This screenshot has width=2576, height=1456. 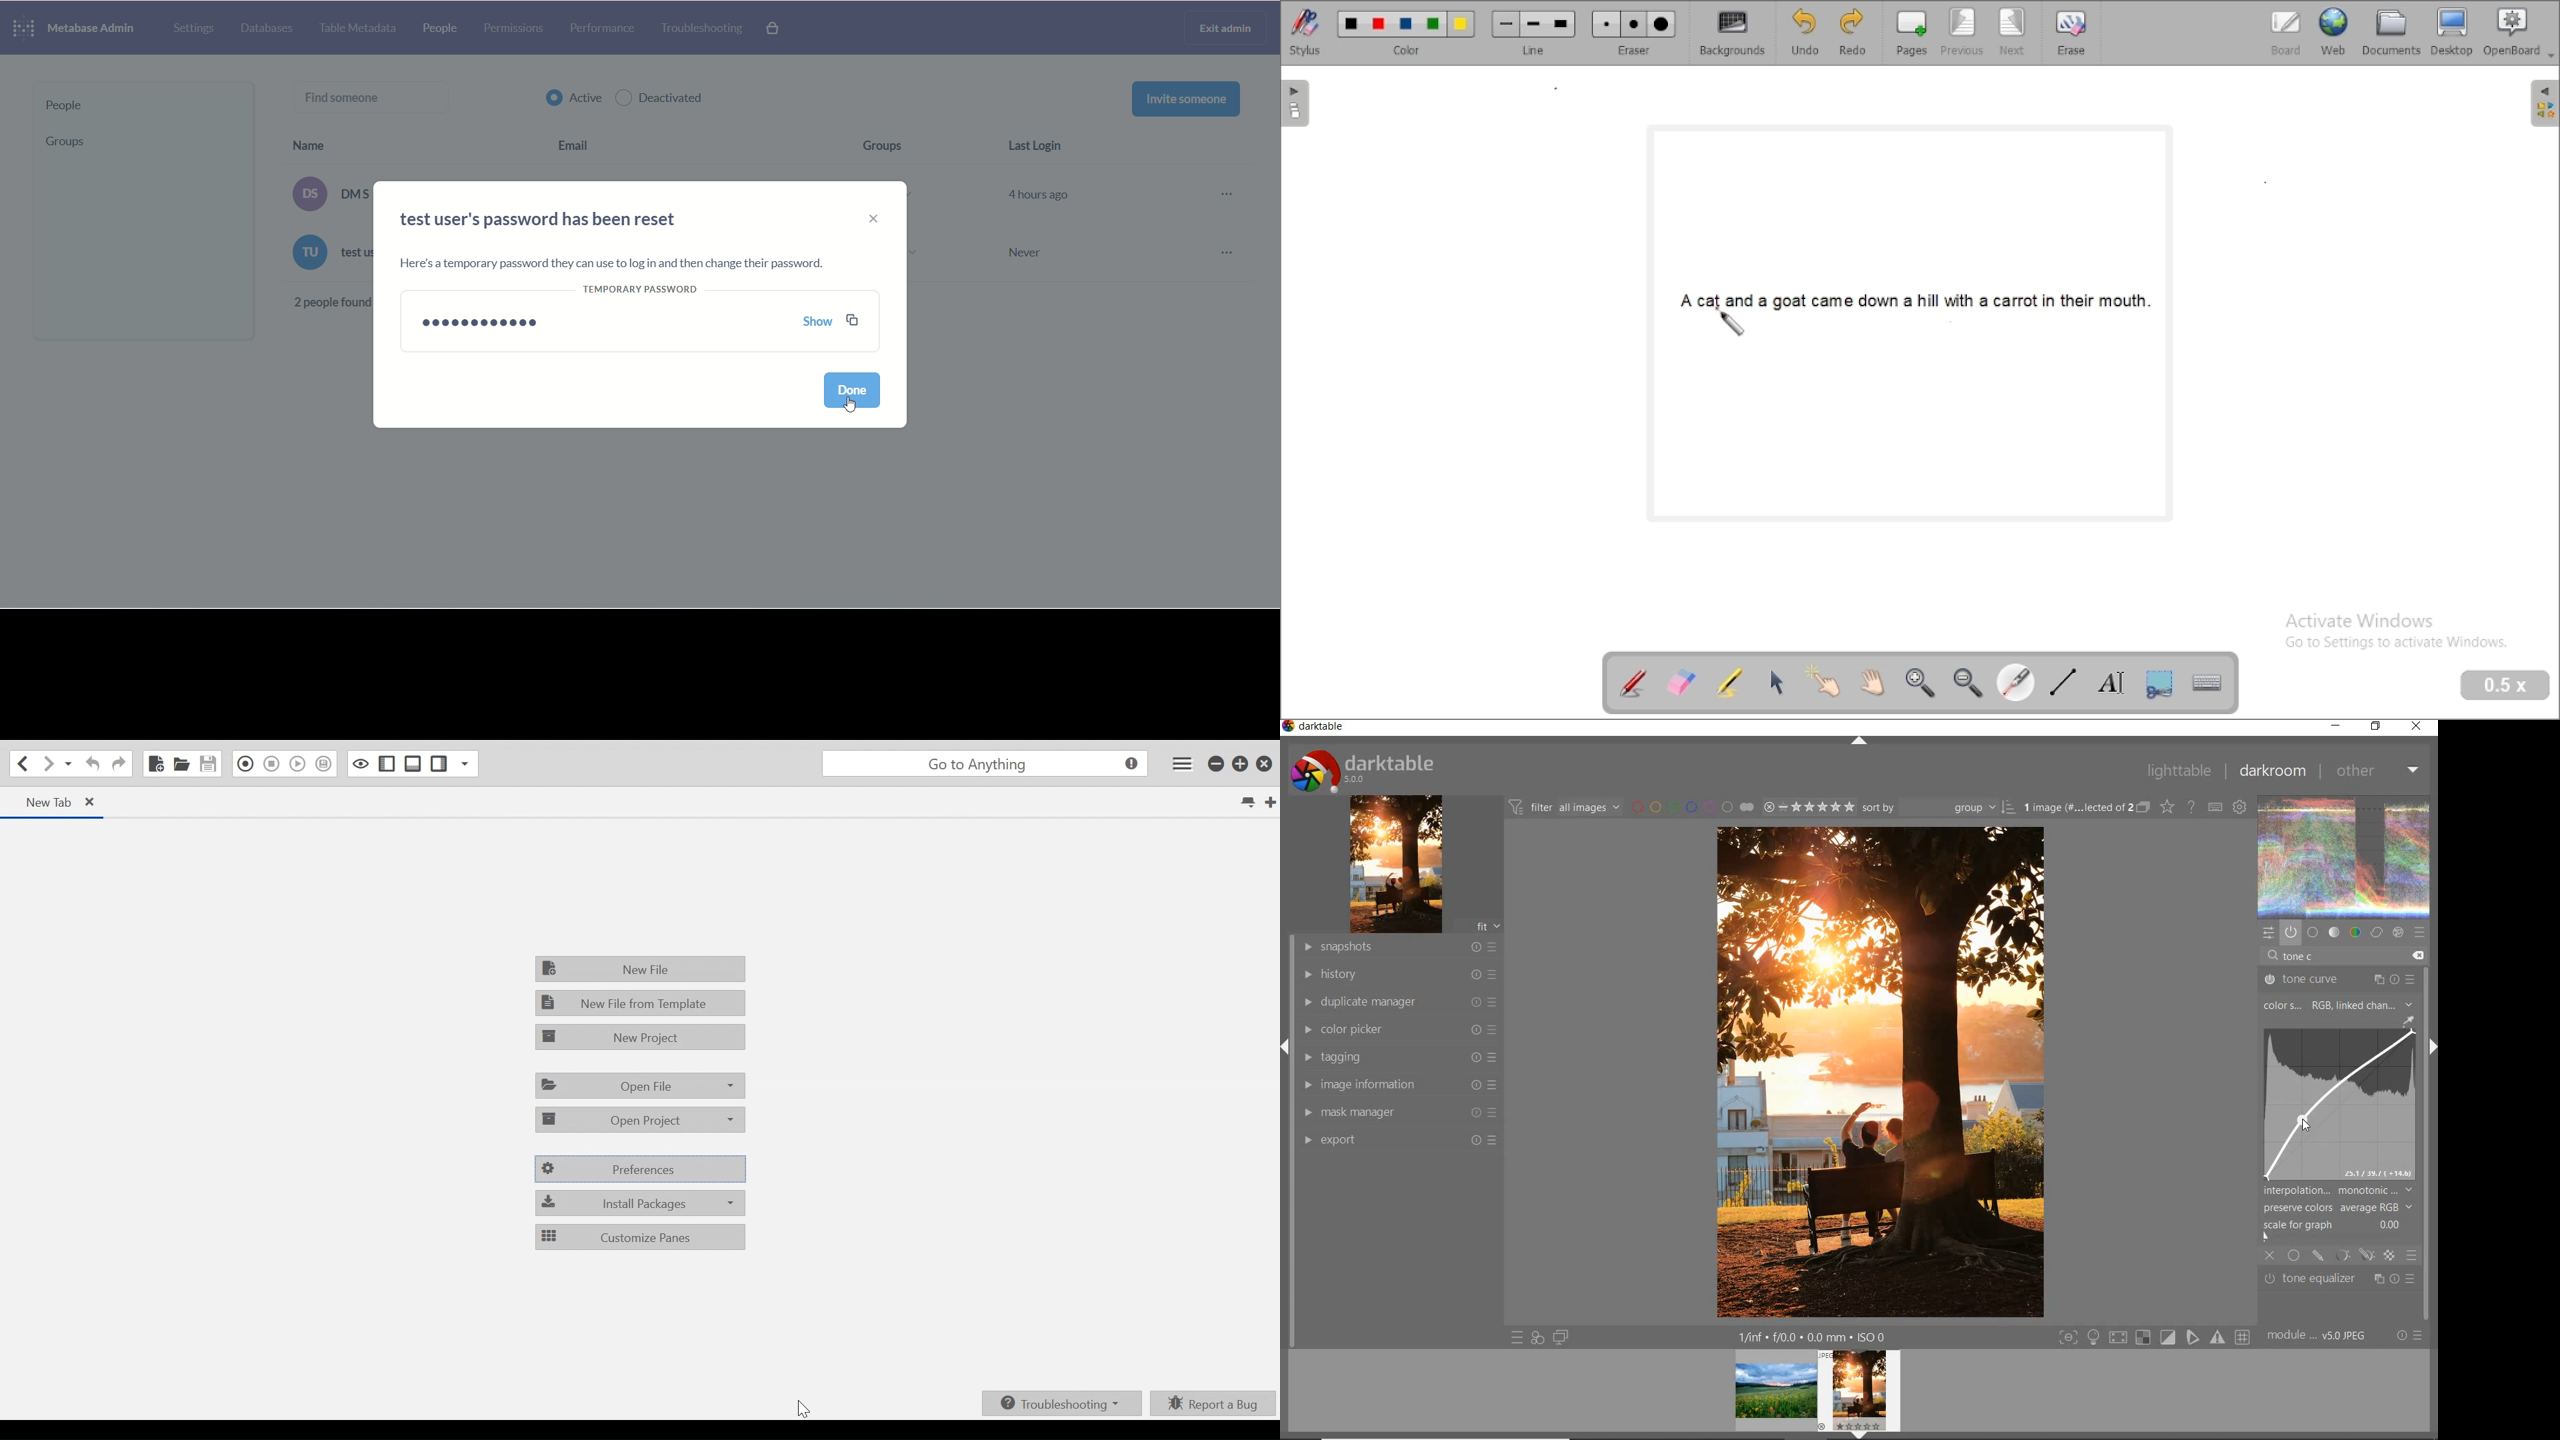 I want to click on Open File, so click(x=181, y=764).